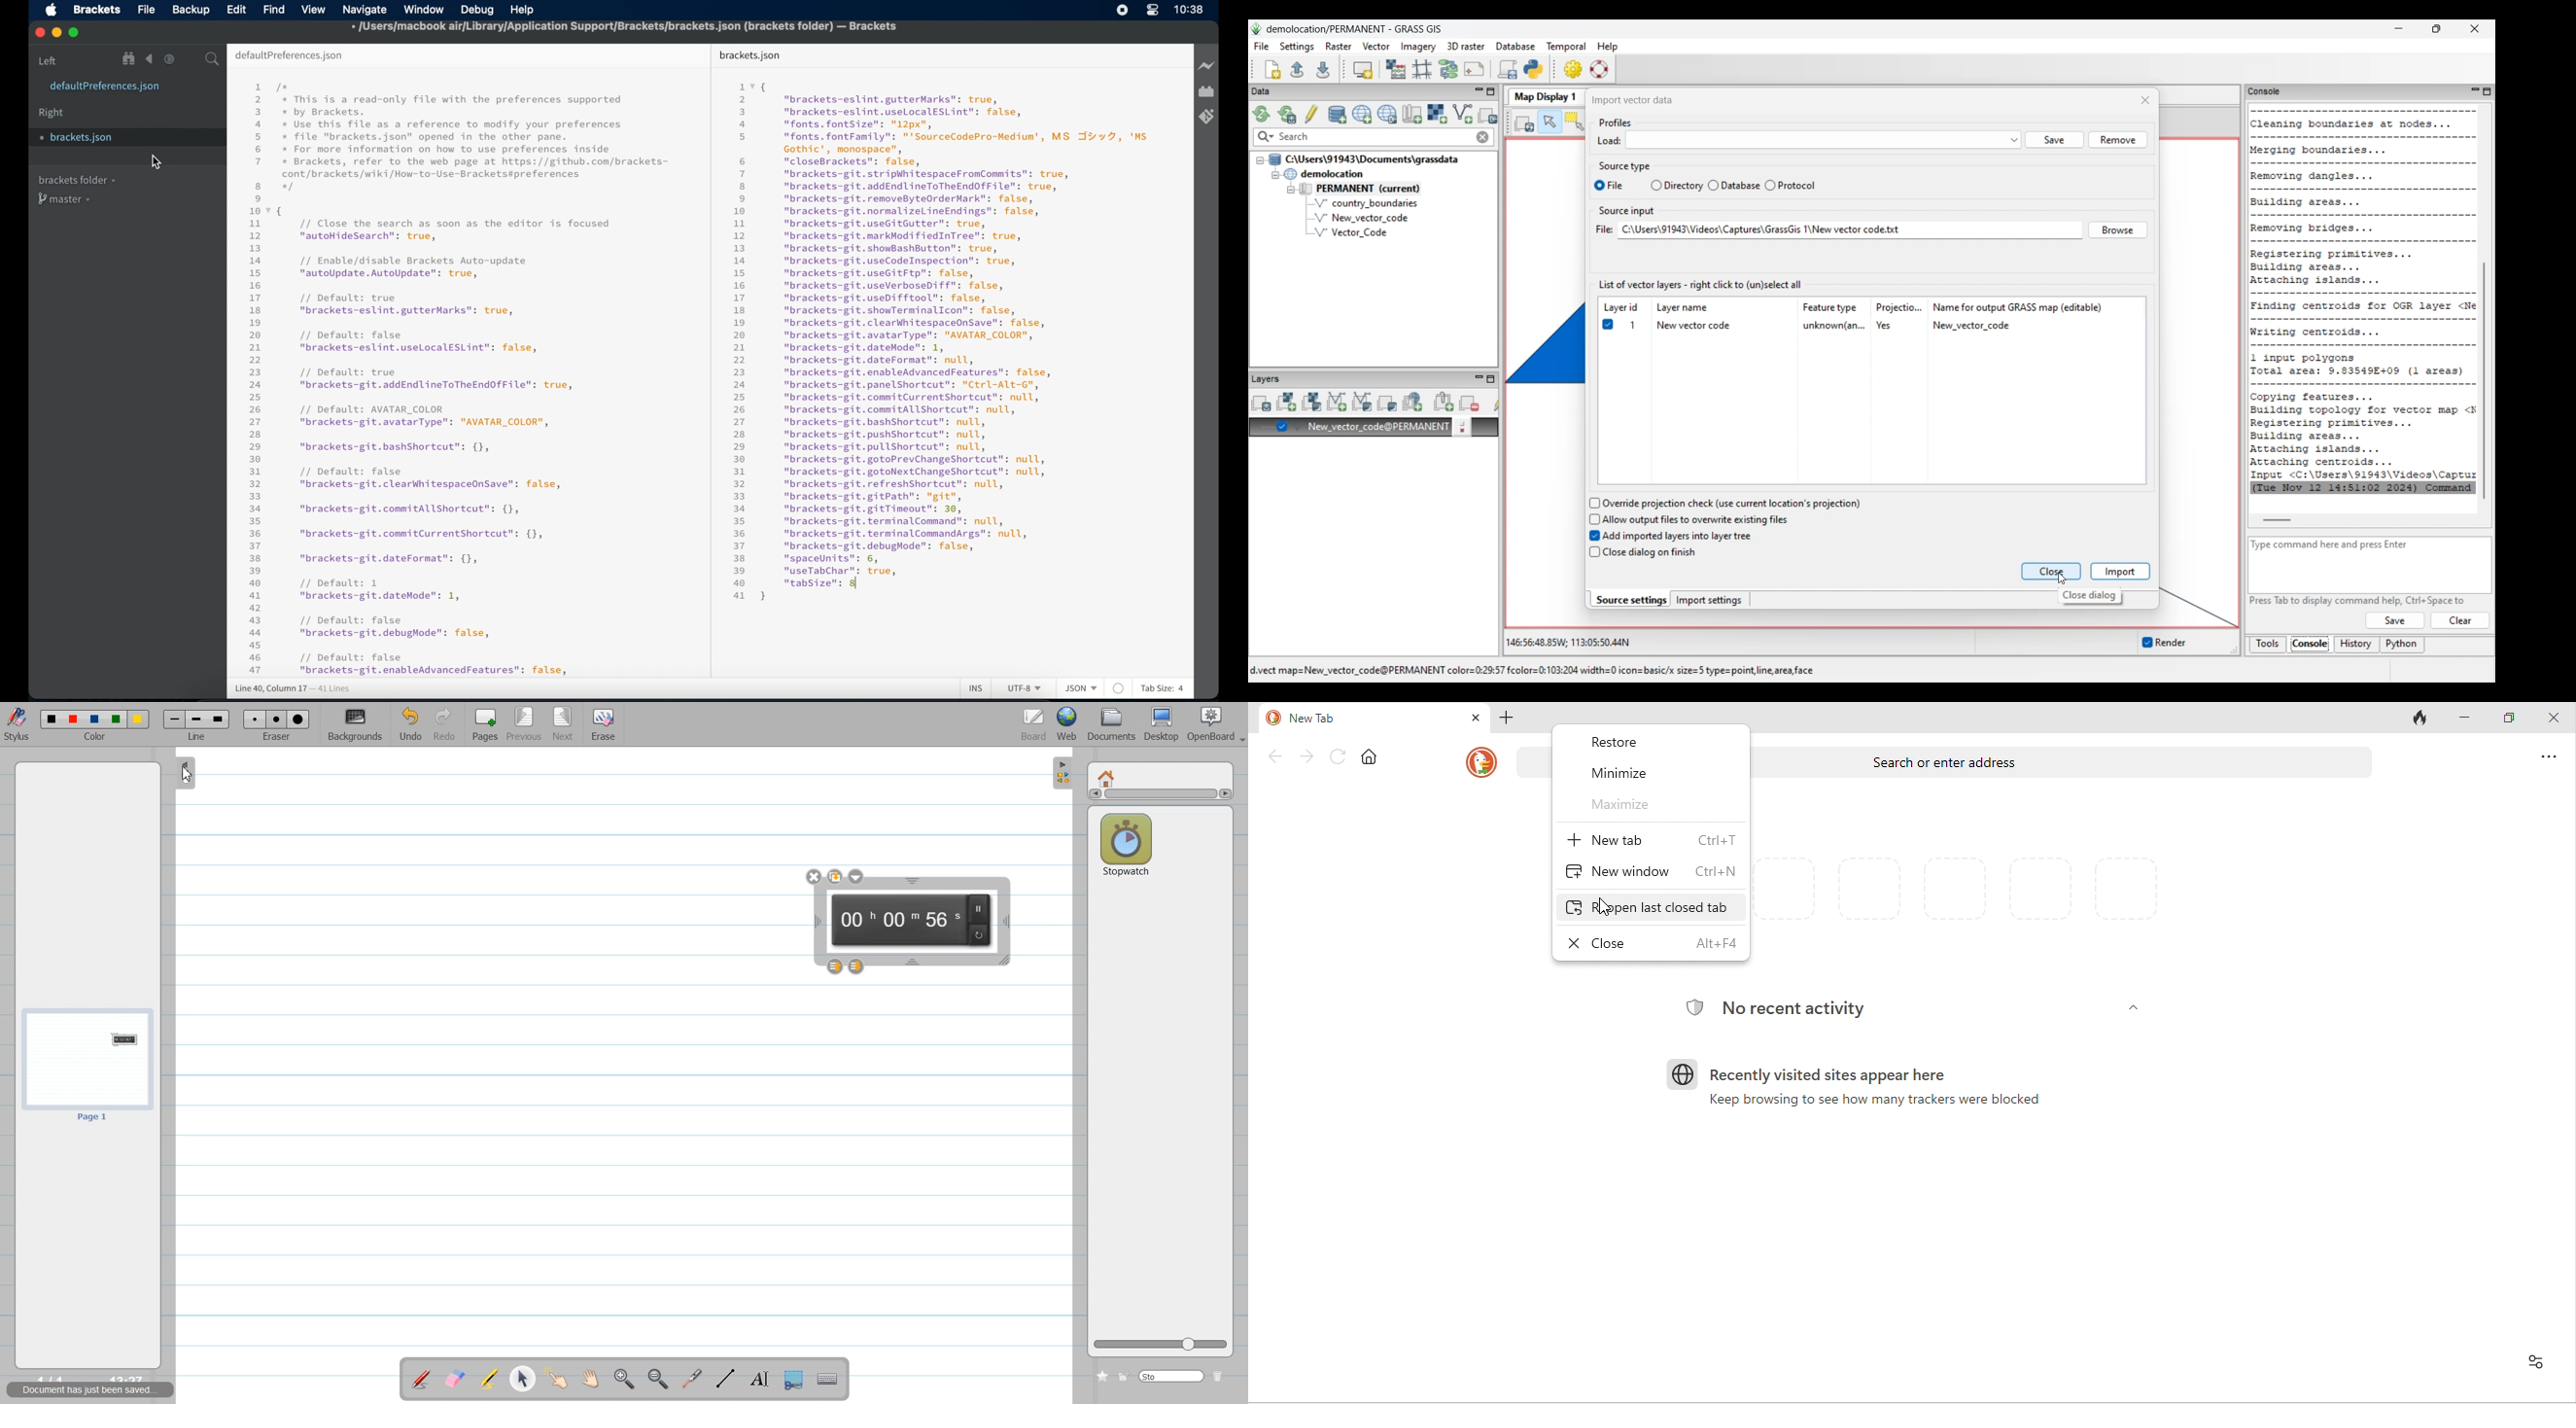 The width and height of the screenshot is (2576, 1428). Describe the element at coordinates (66, 199) in the screenshot. I see `master` at that location.